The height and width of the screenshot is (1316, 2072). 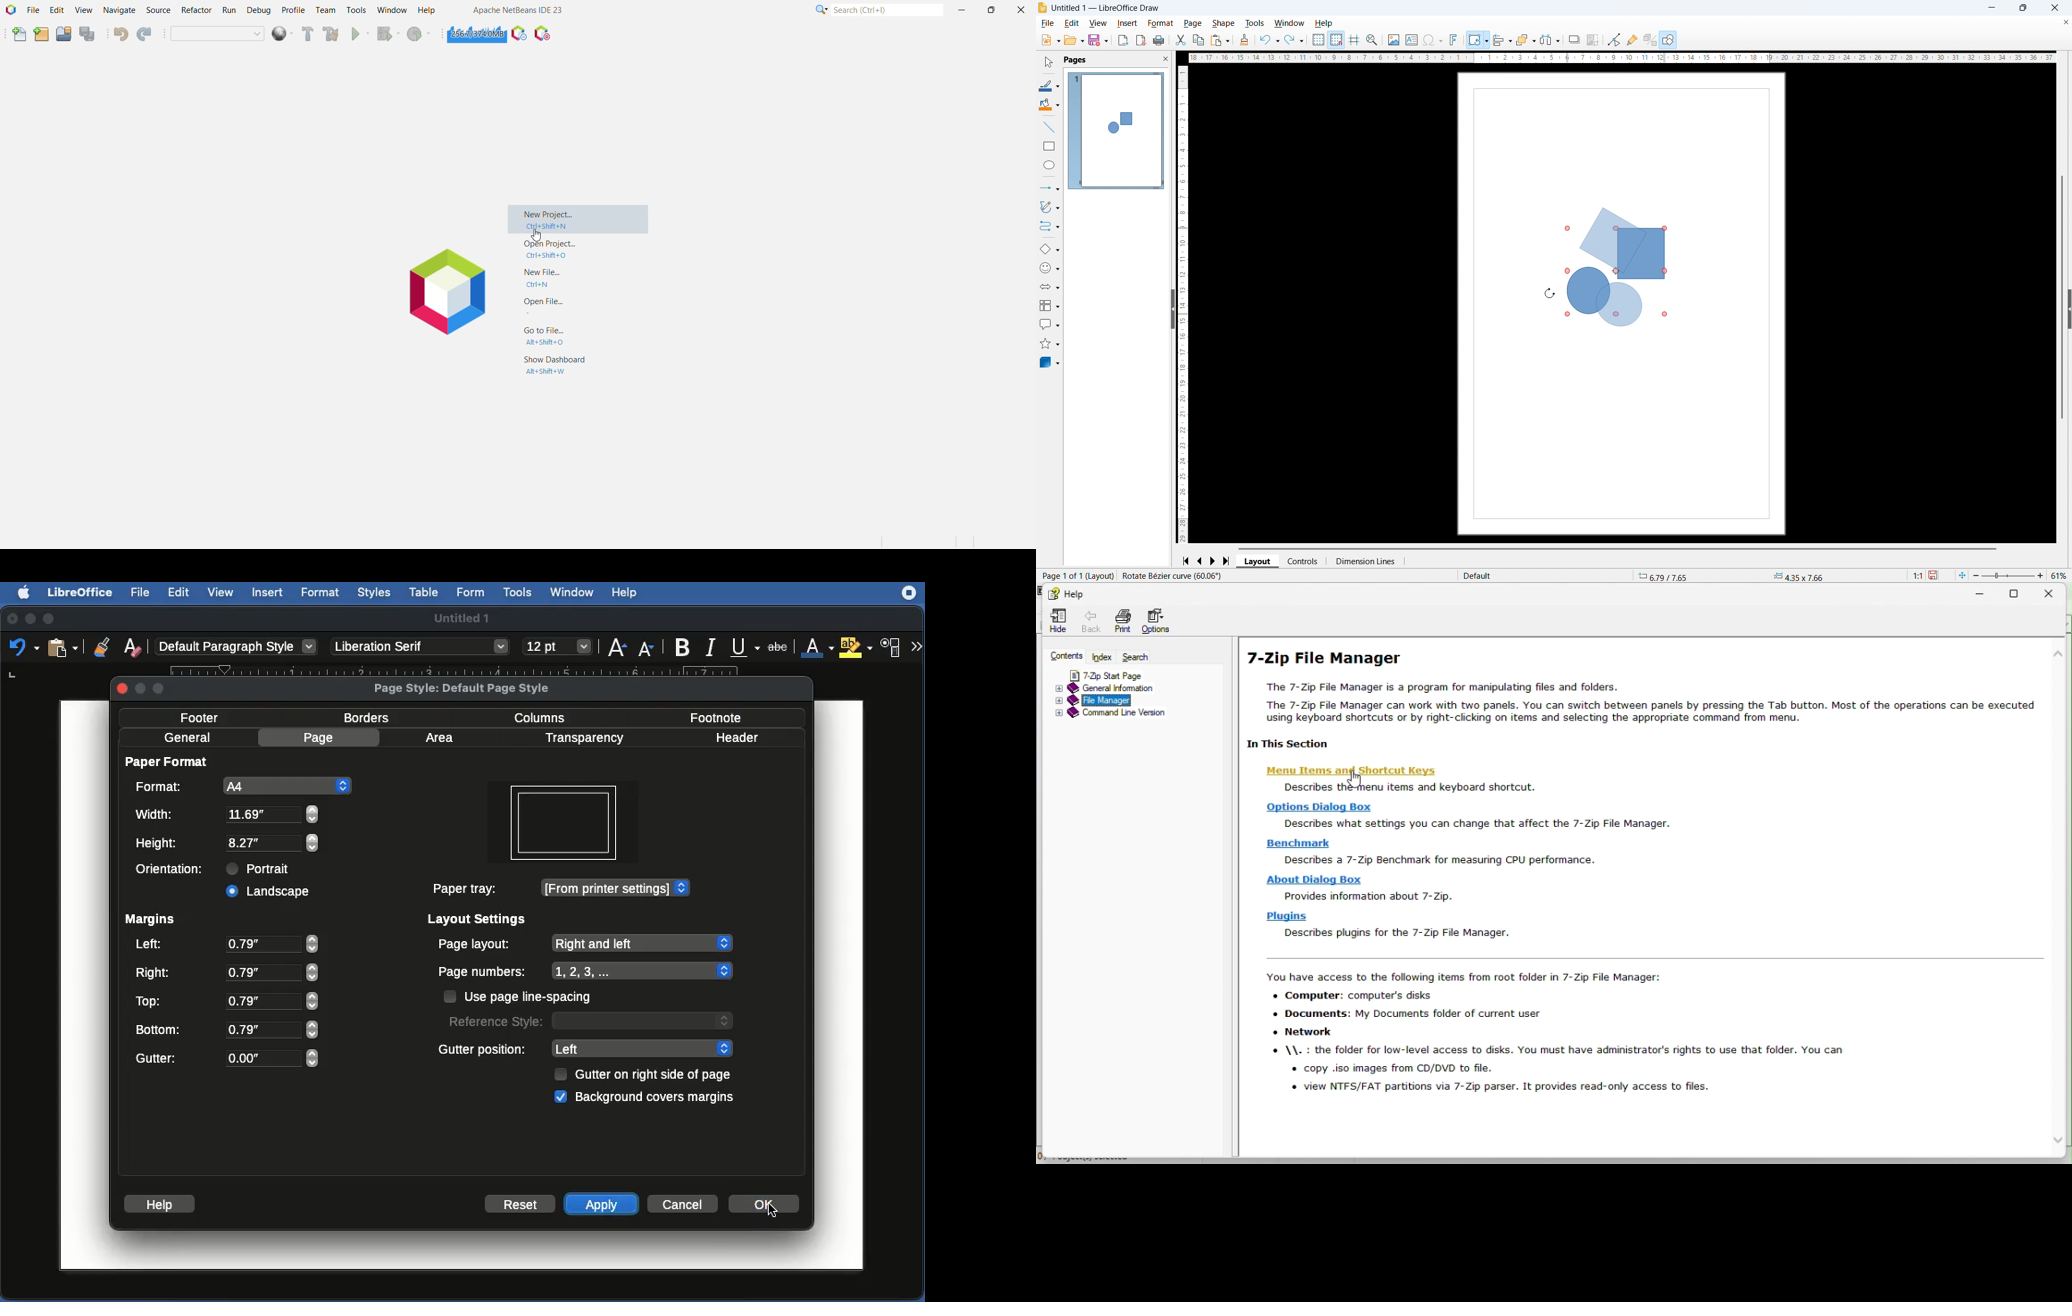 What do you see at coordinates (561, 1097) in the screenshot?
I see `checkbox` at bounding box center [561, 1097].